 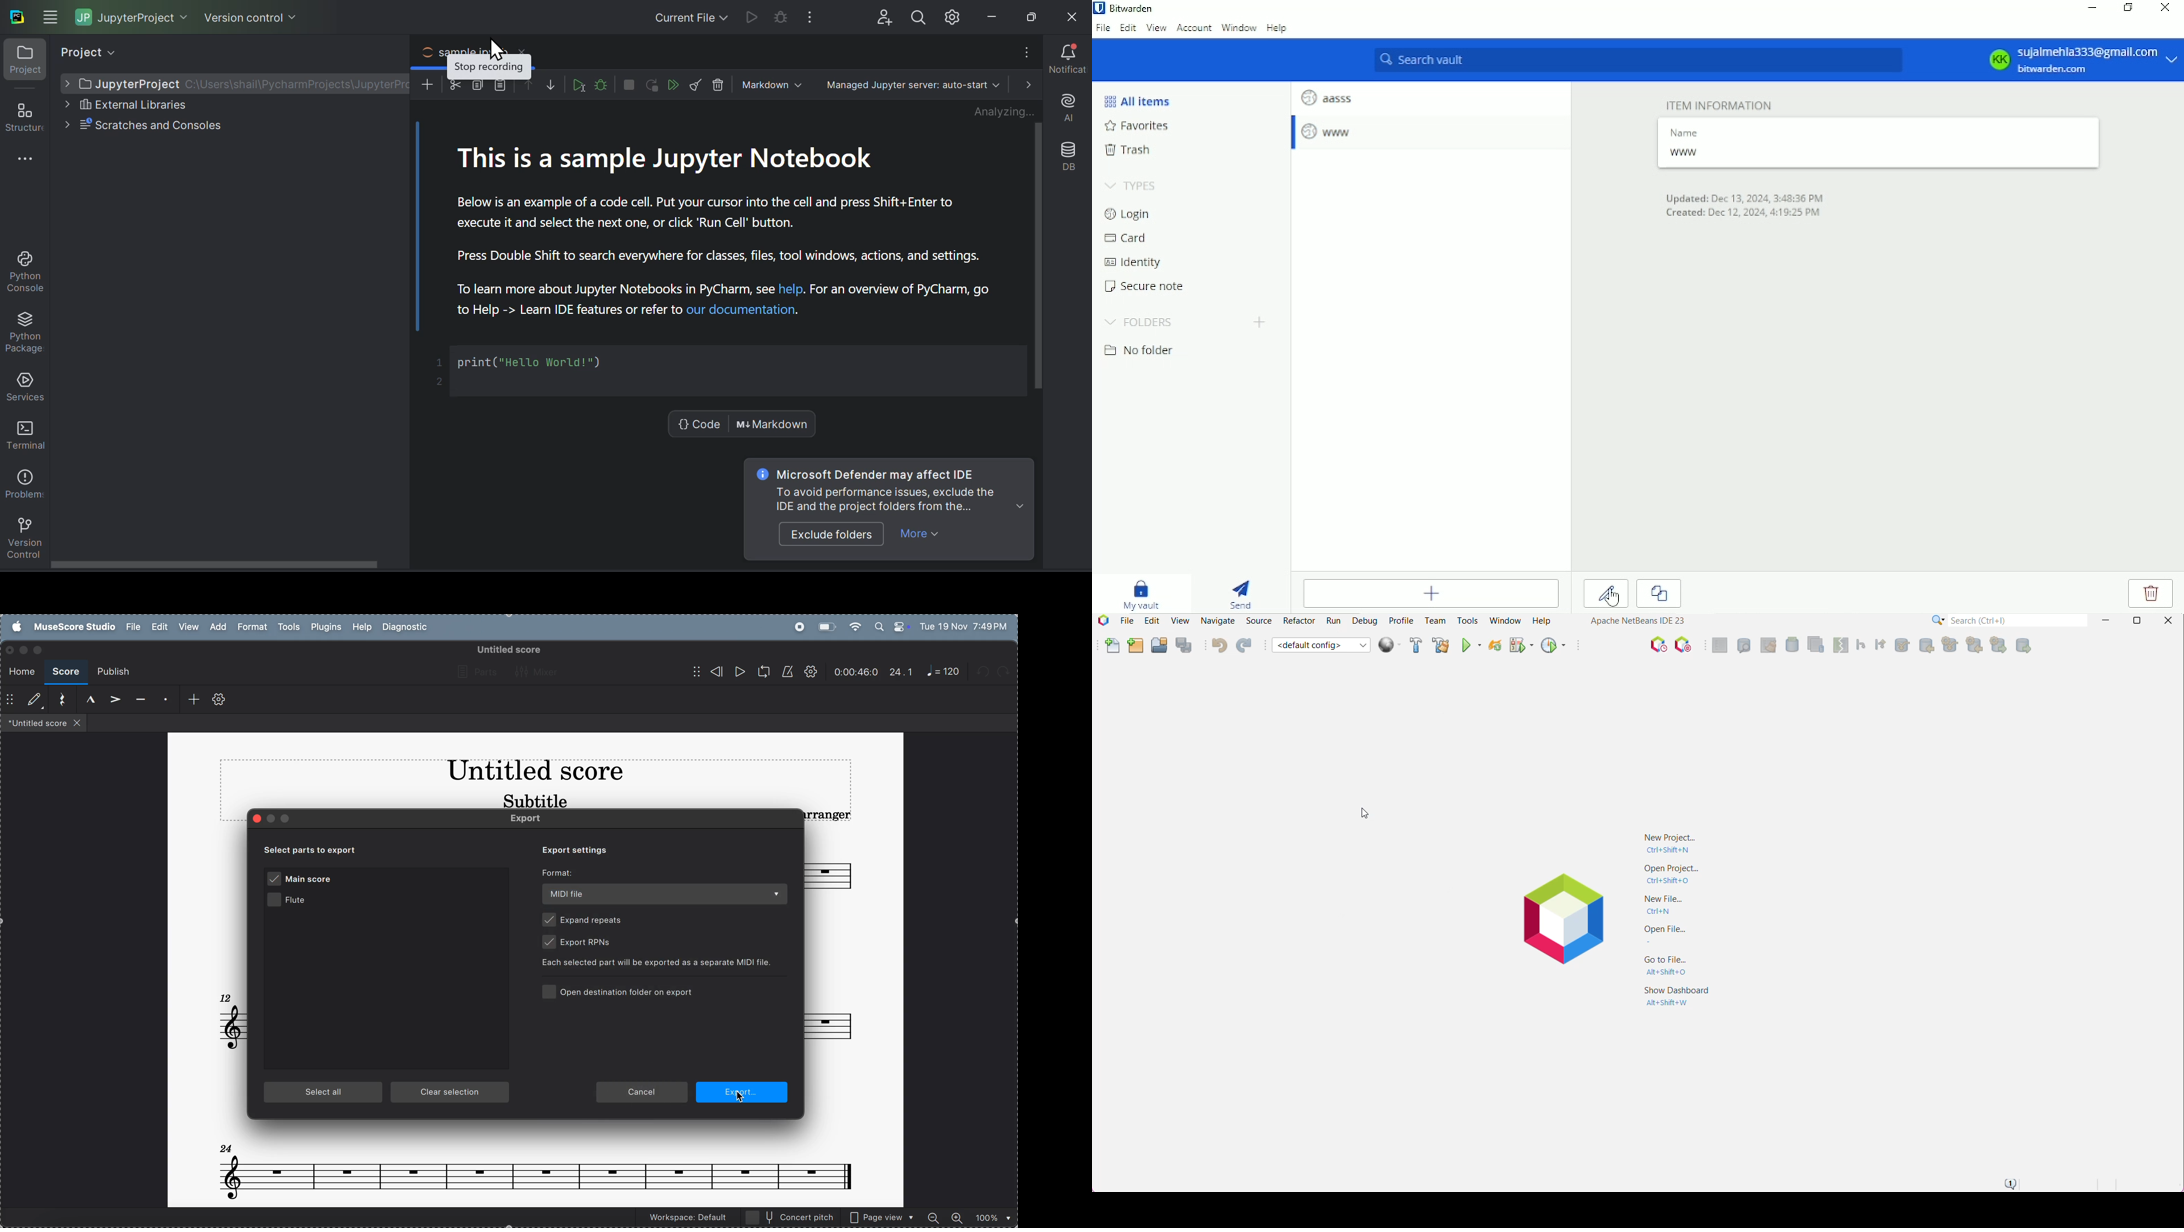 What do you see at coordinates (673, 15) in the screenshot?
I see `Django project` at bounding box center [673, 15].